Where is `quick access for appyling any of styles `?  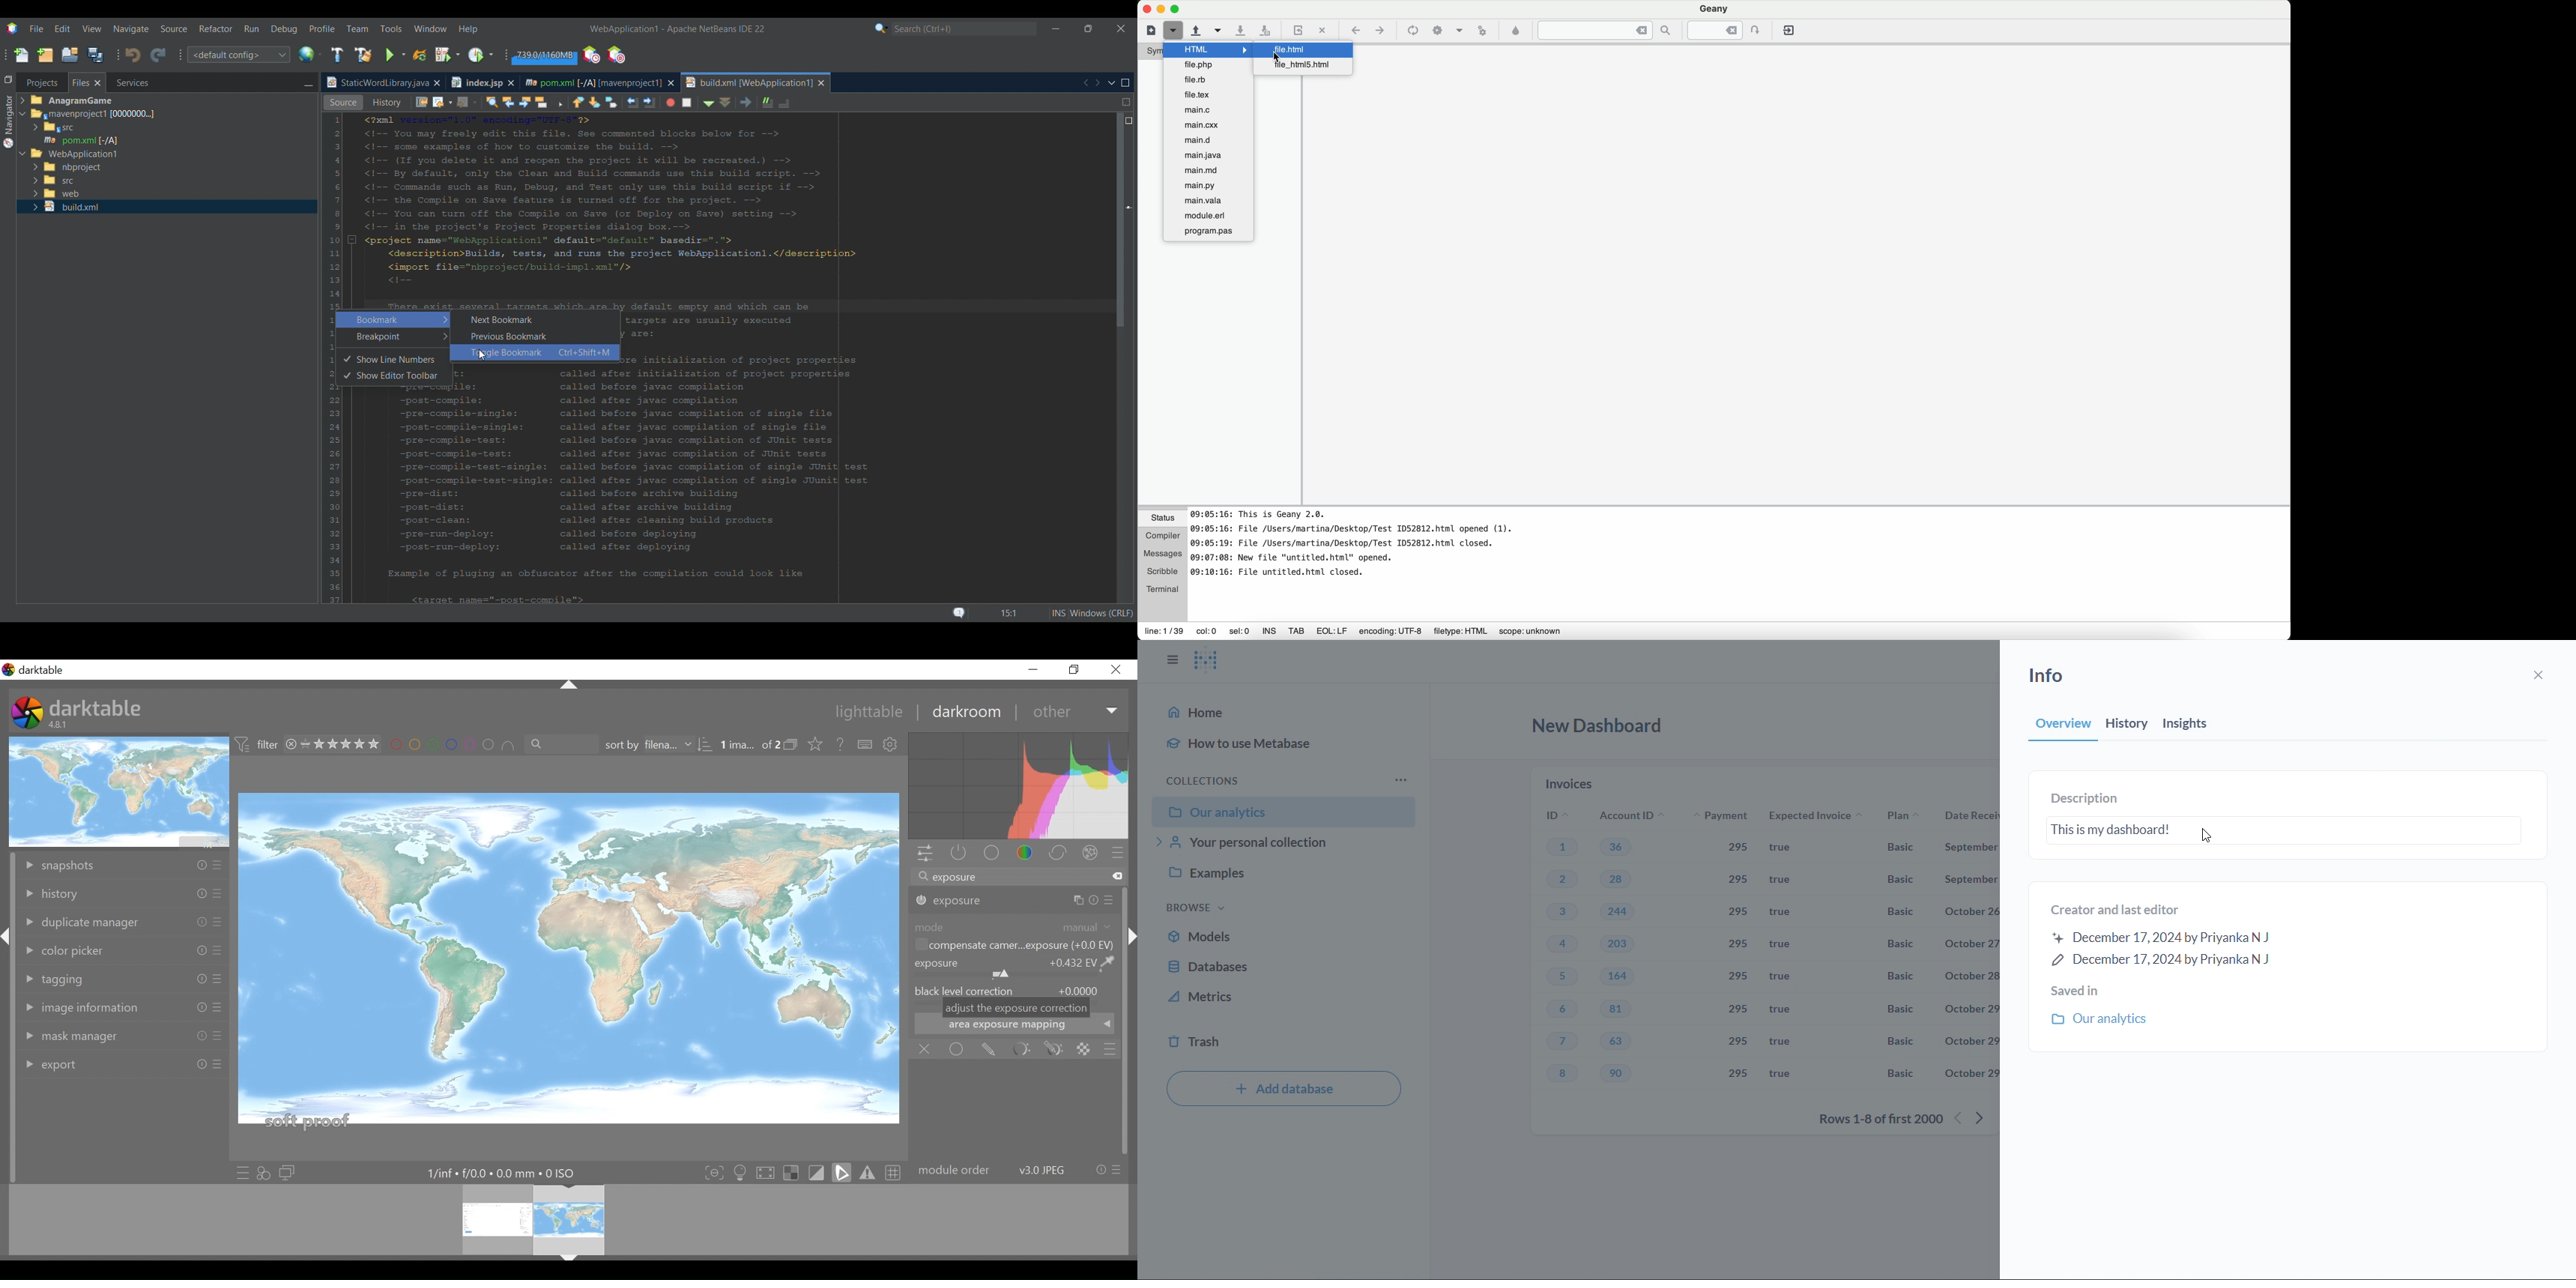
quick access for appyling any of styles  is located at coordinates (264, 1173).